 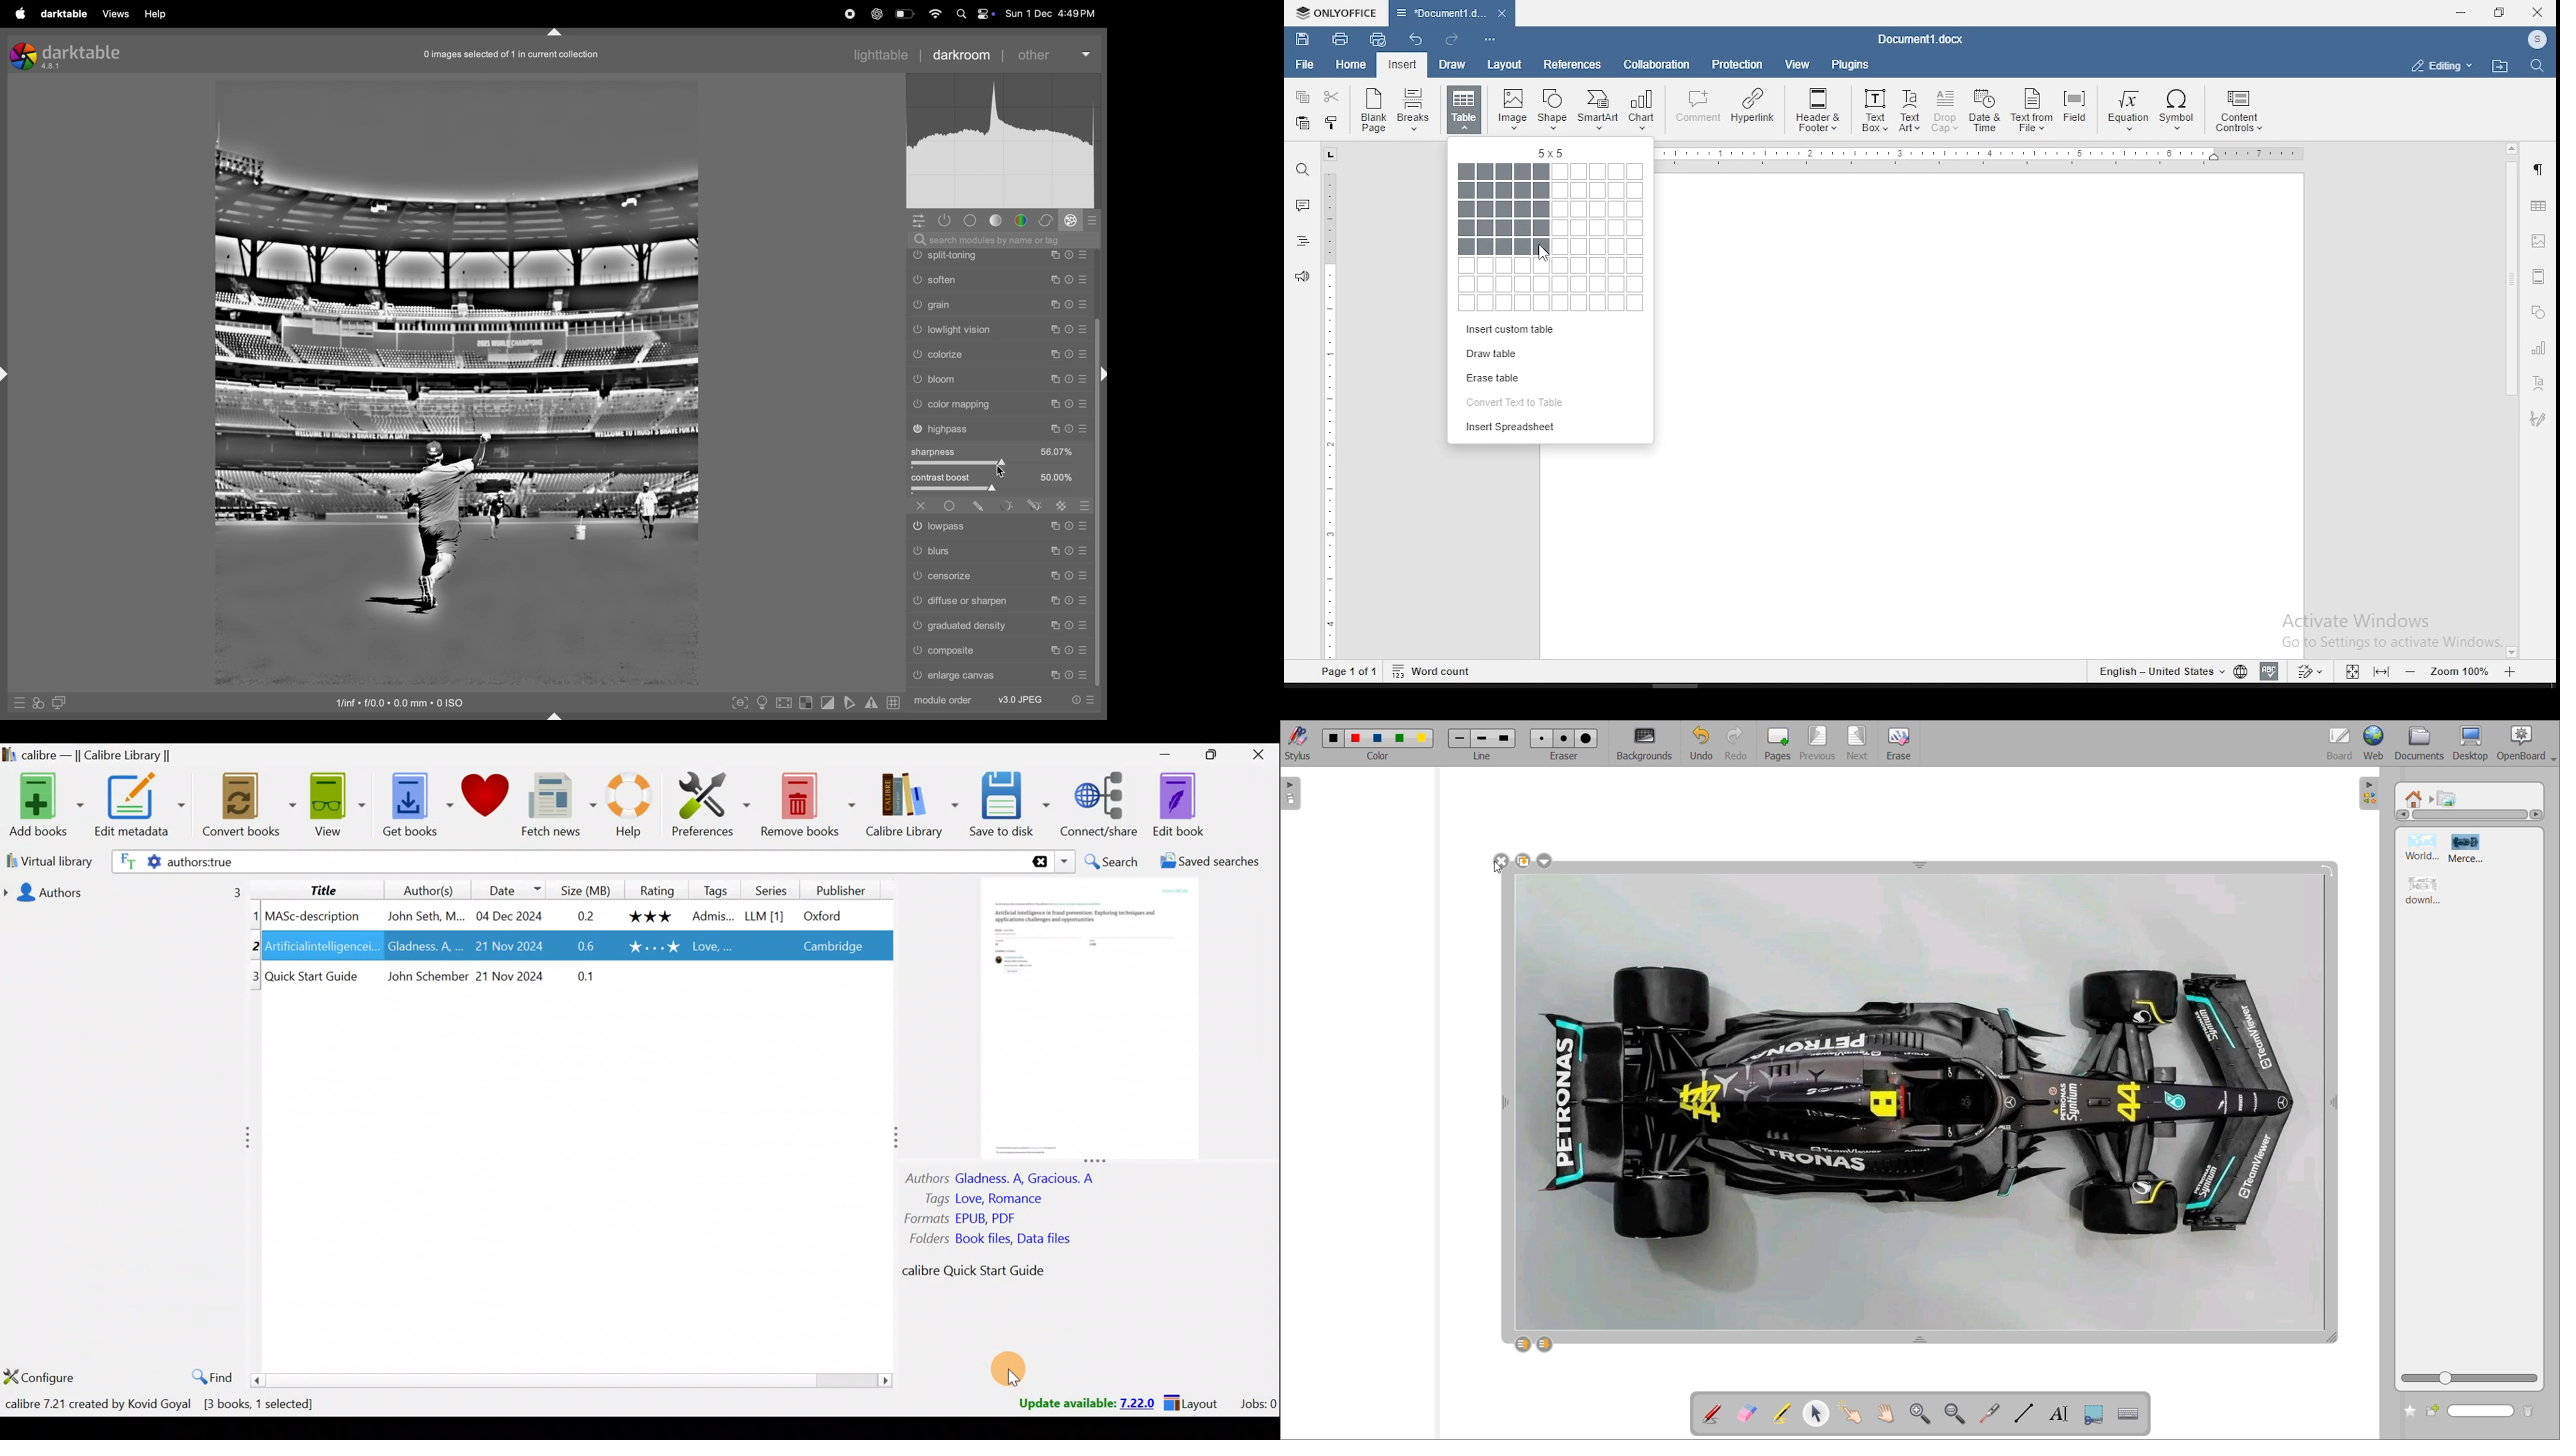 I want to click on Statistics, so click(x=185, y=1403).